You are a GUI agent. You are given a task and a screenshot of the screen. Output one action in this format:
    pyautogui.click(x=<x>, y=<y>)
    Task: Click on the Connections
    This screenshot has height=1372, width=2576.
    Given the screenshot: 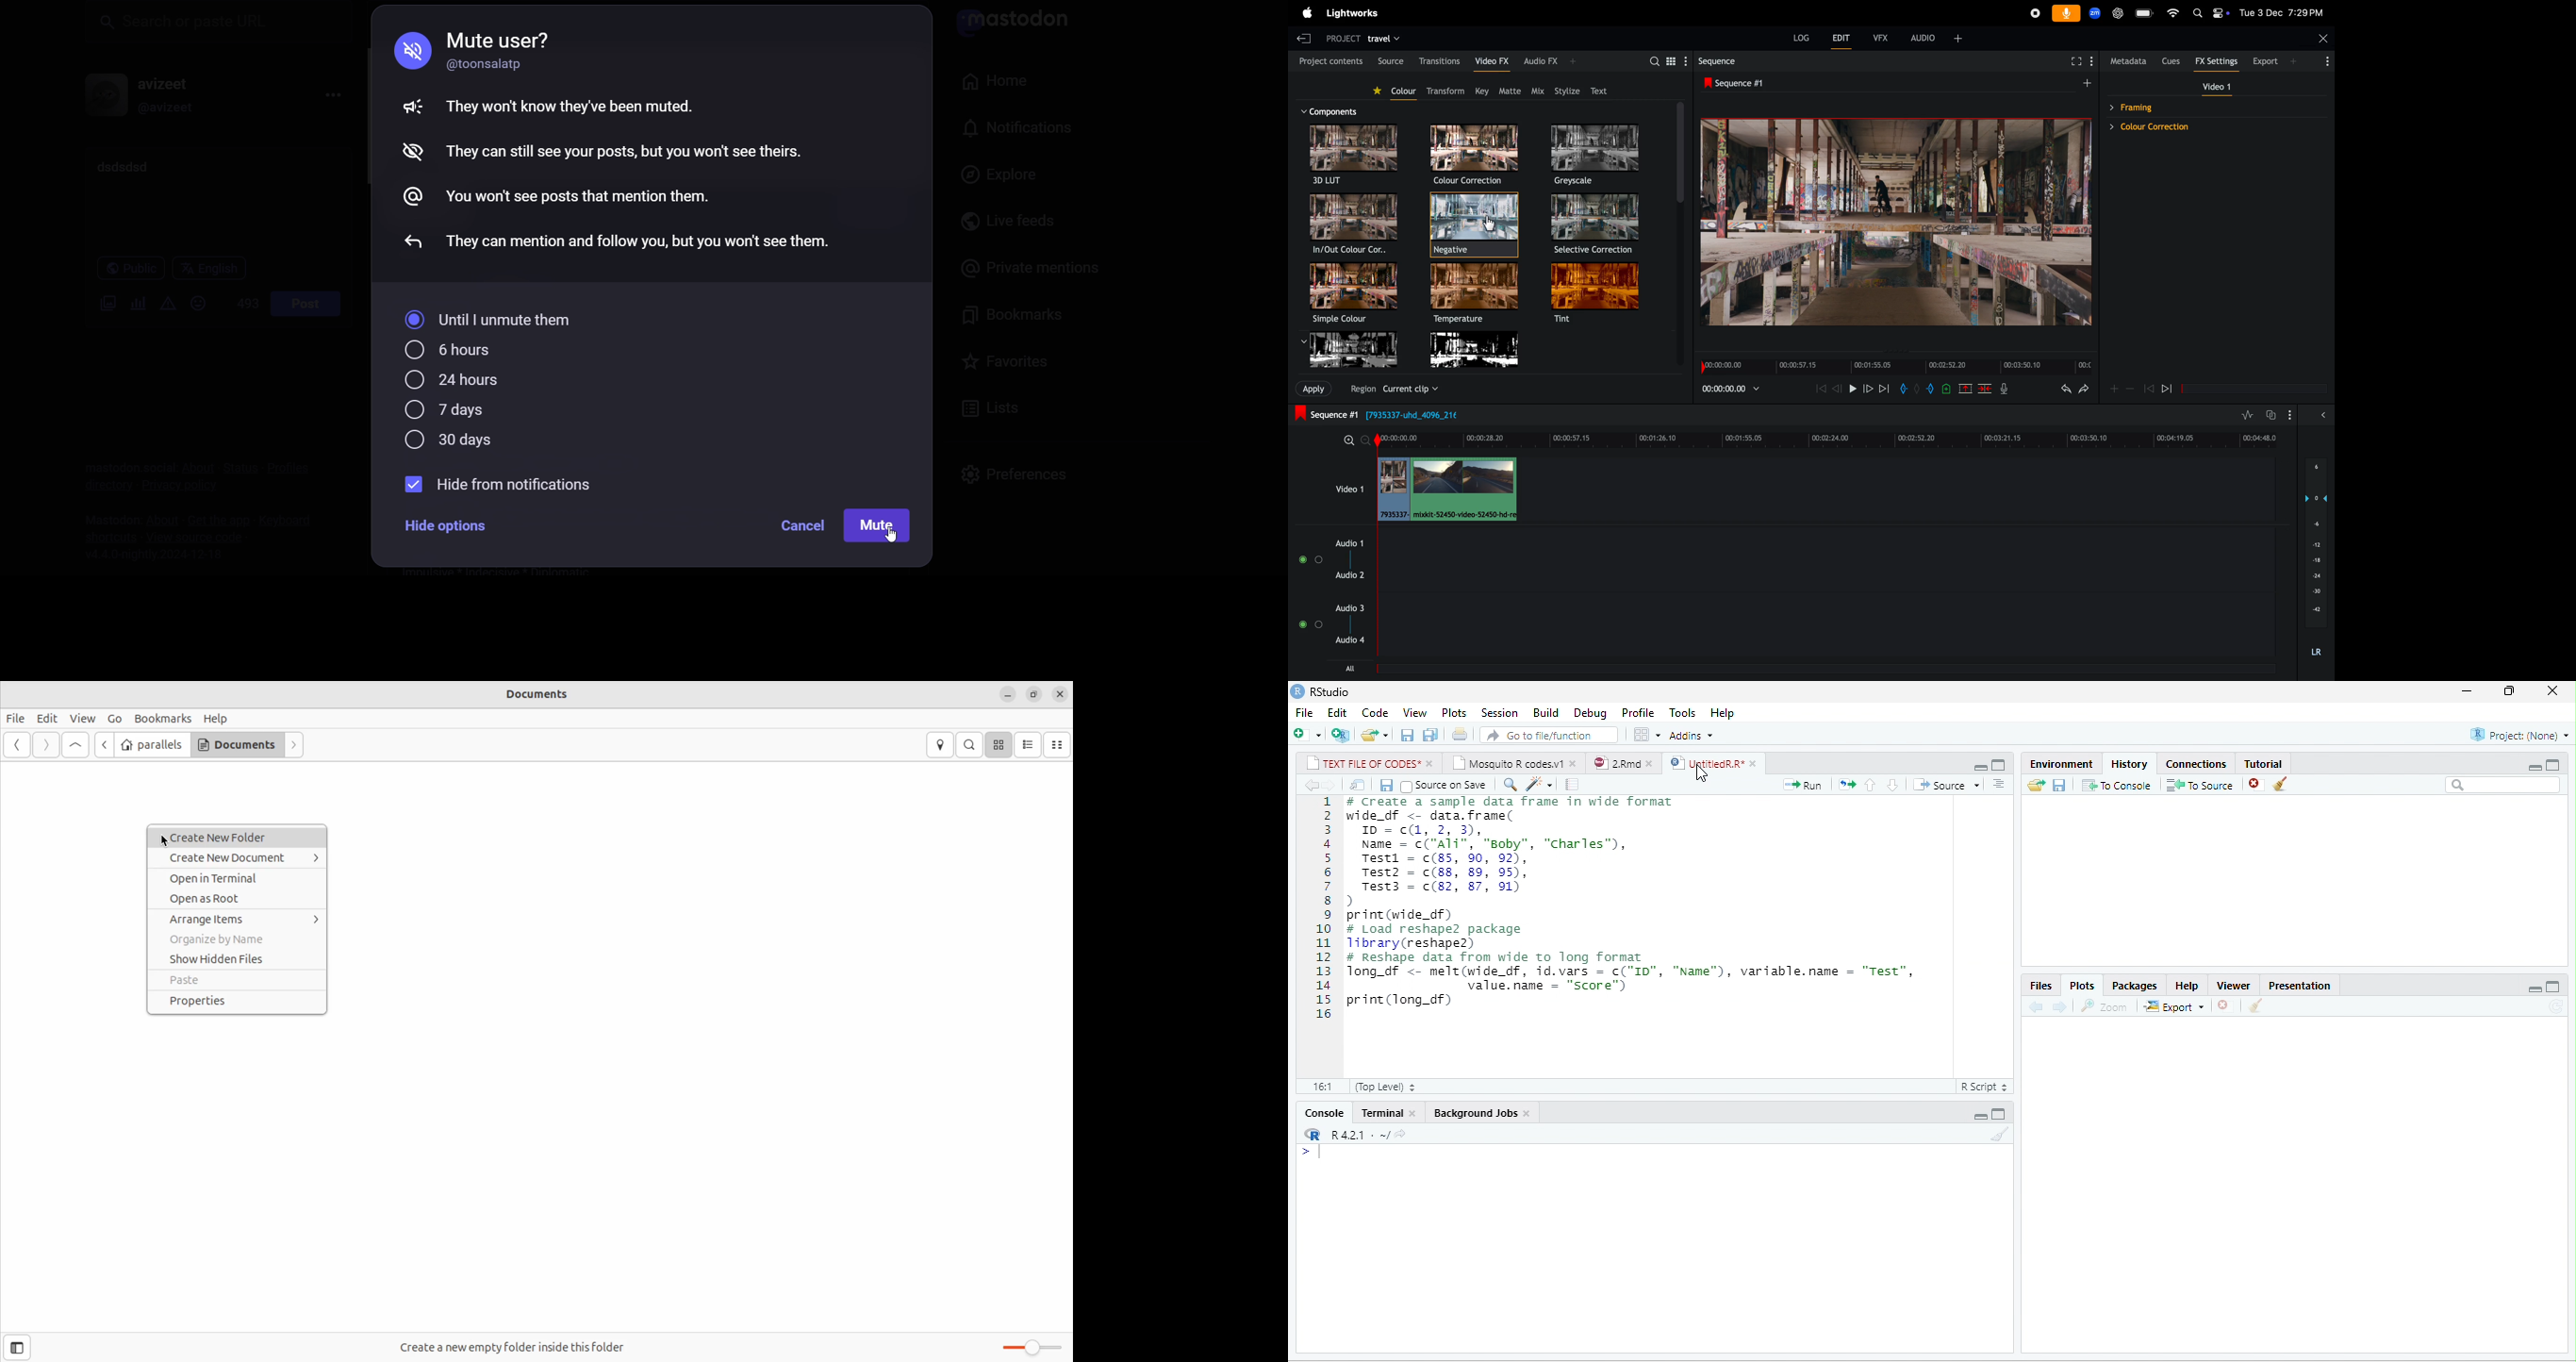 What is the action you would take?
    pyautogui.click(x=2196, y=764)
    